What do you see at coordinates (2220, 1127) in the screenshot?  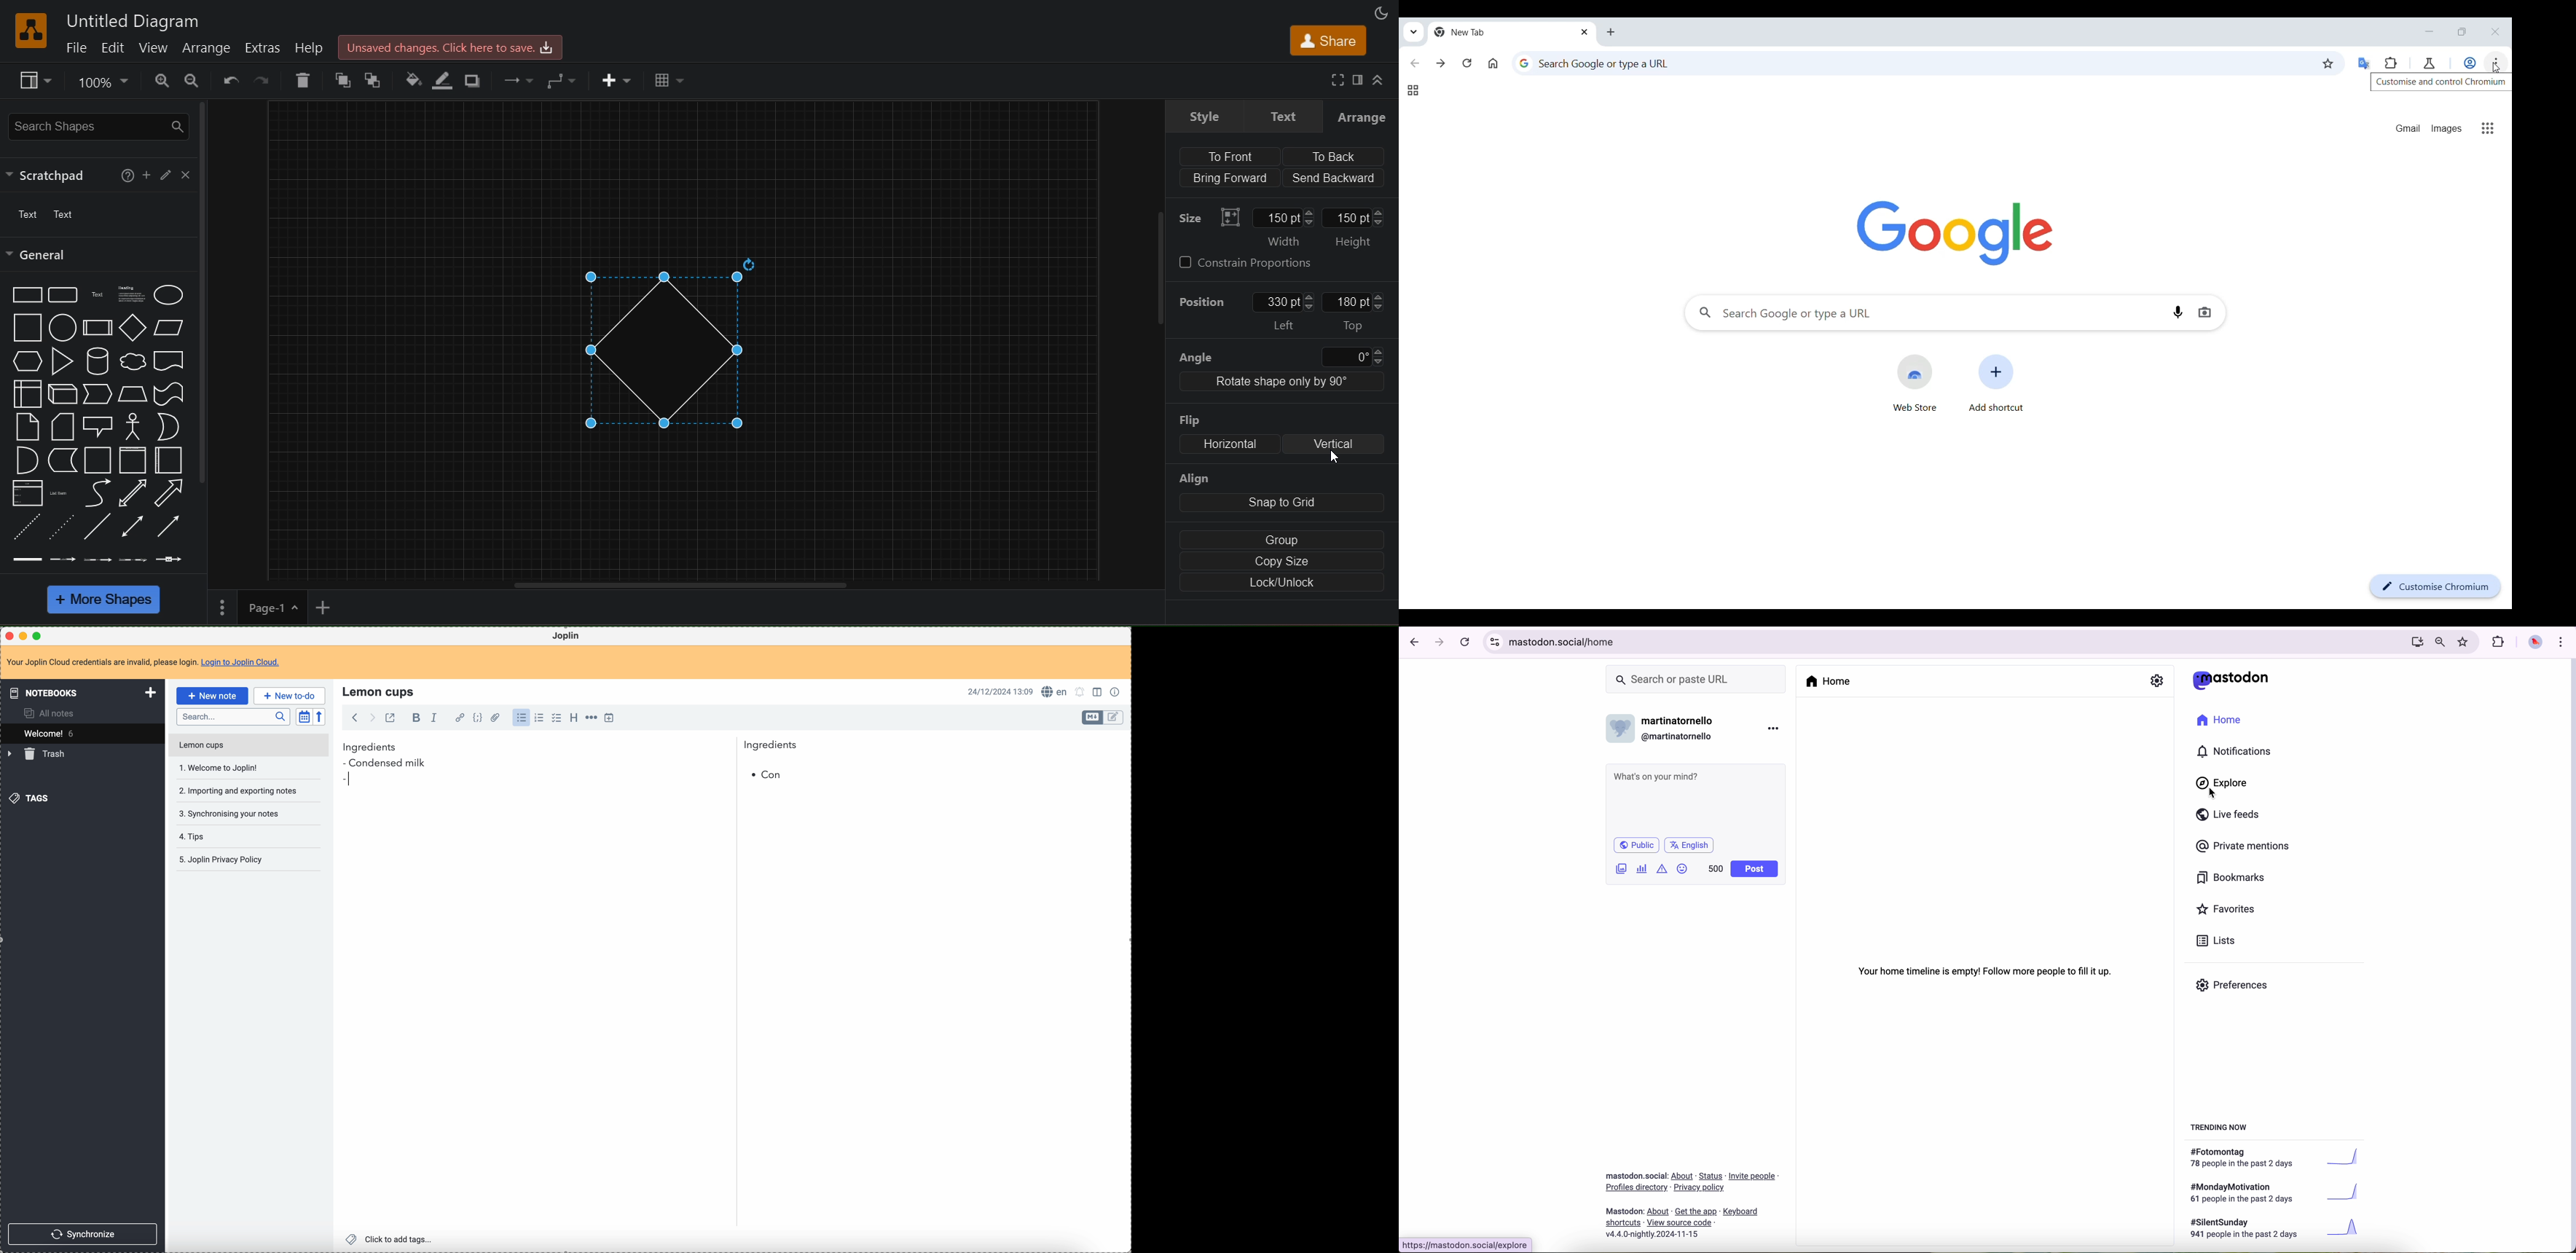 I see `trending now` at bounding box center [2220, 1127].